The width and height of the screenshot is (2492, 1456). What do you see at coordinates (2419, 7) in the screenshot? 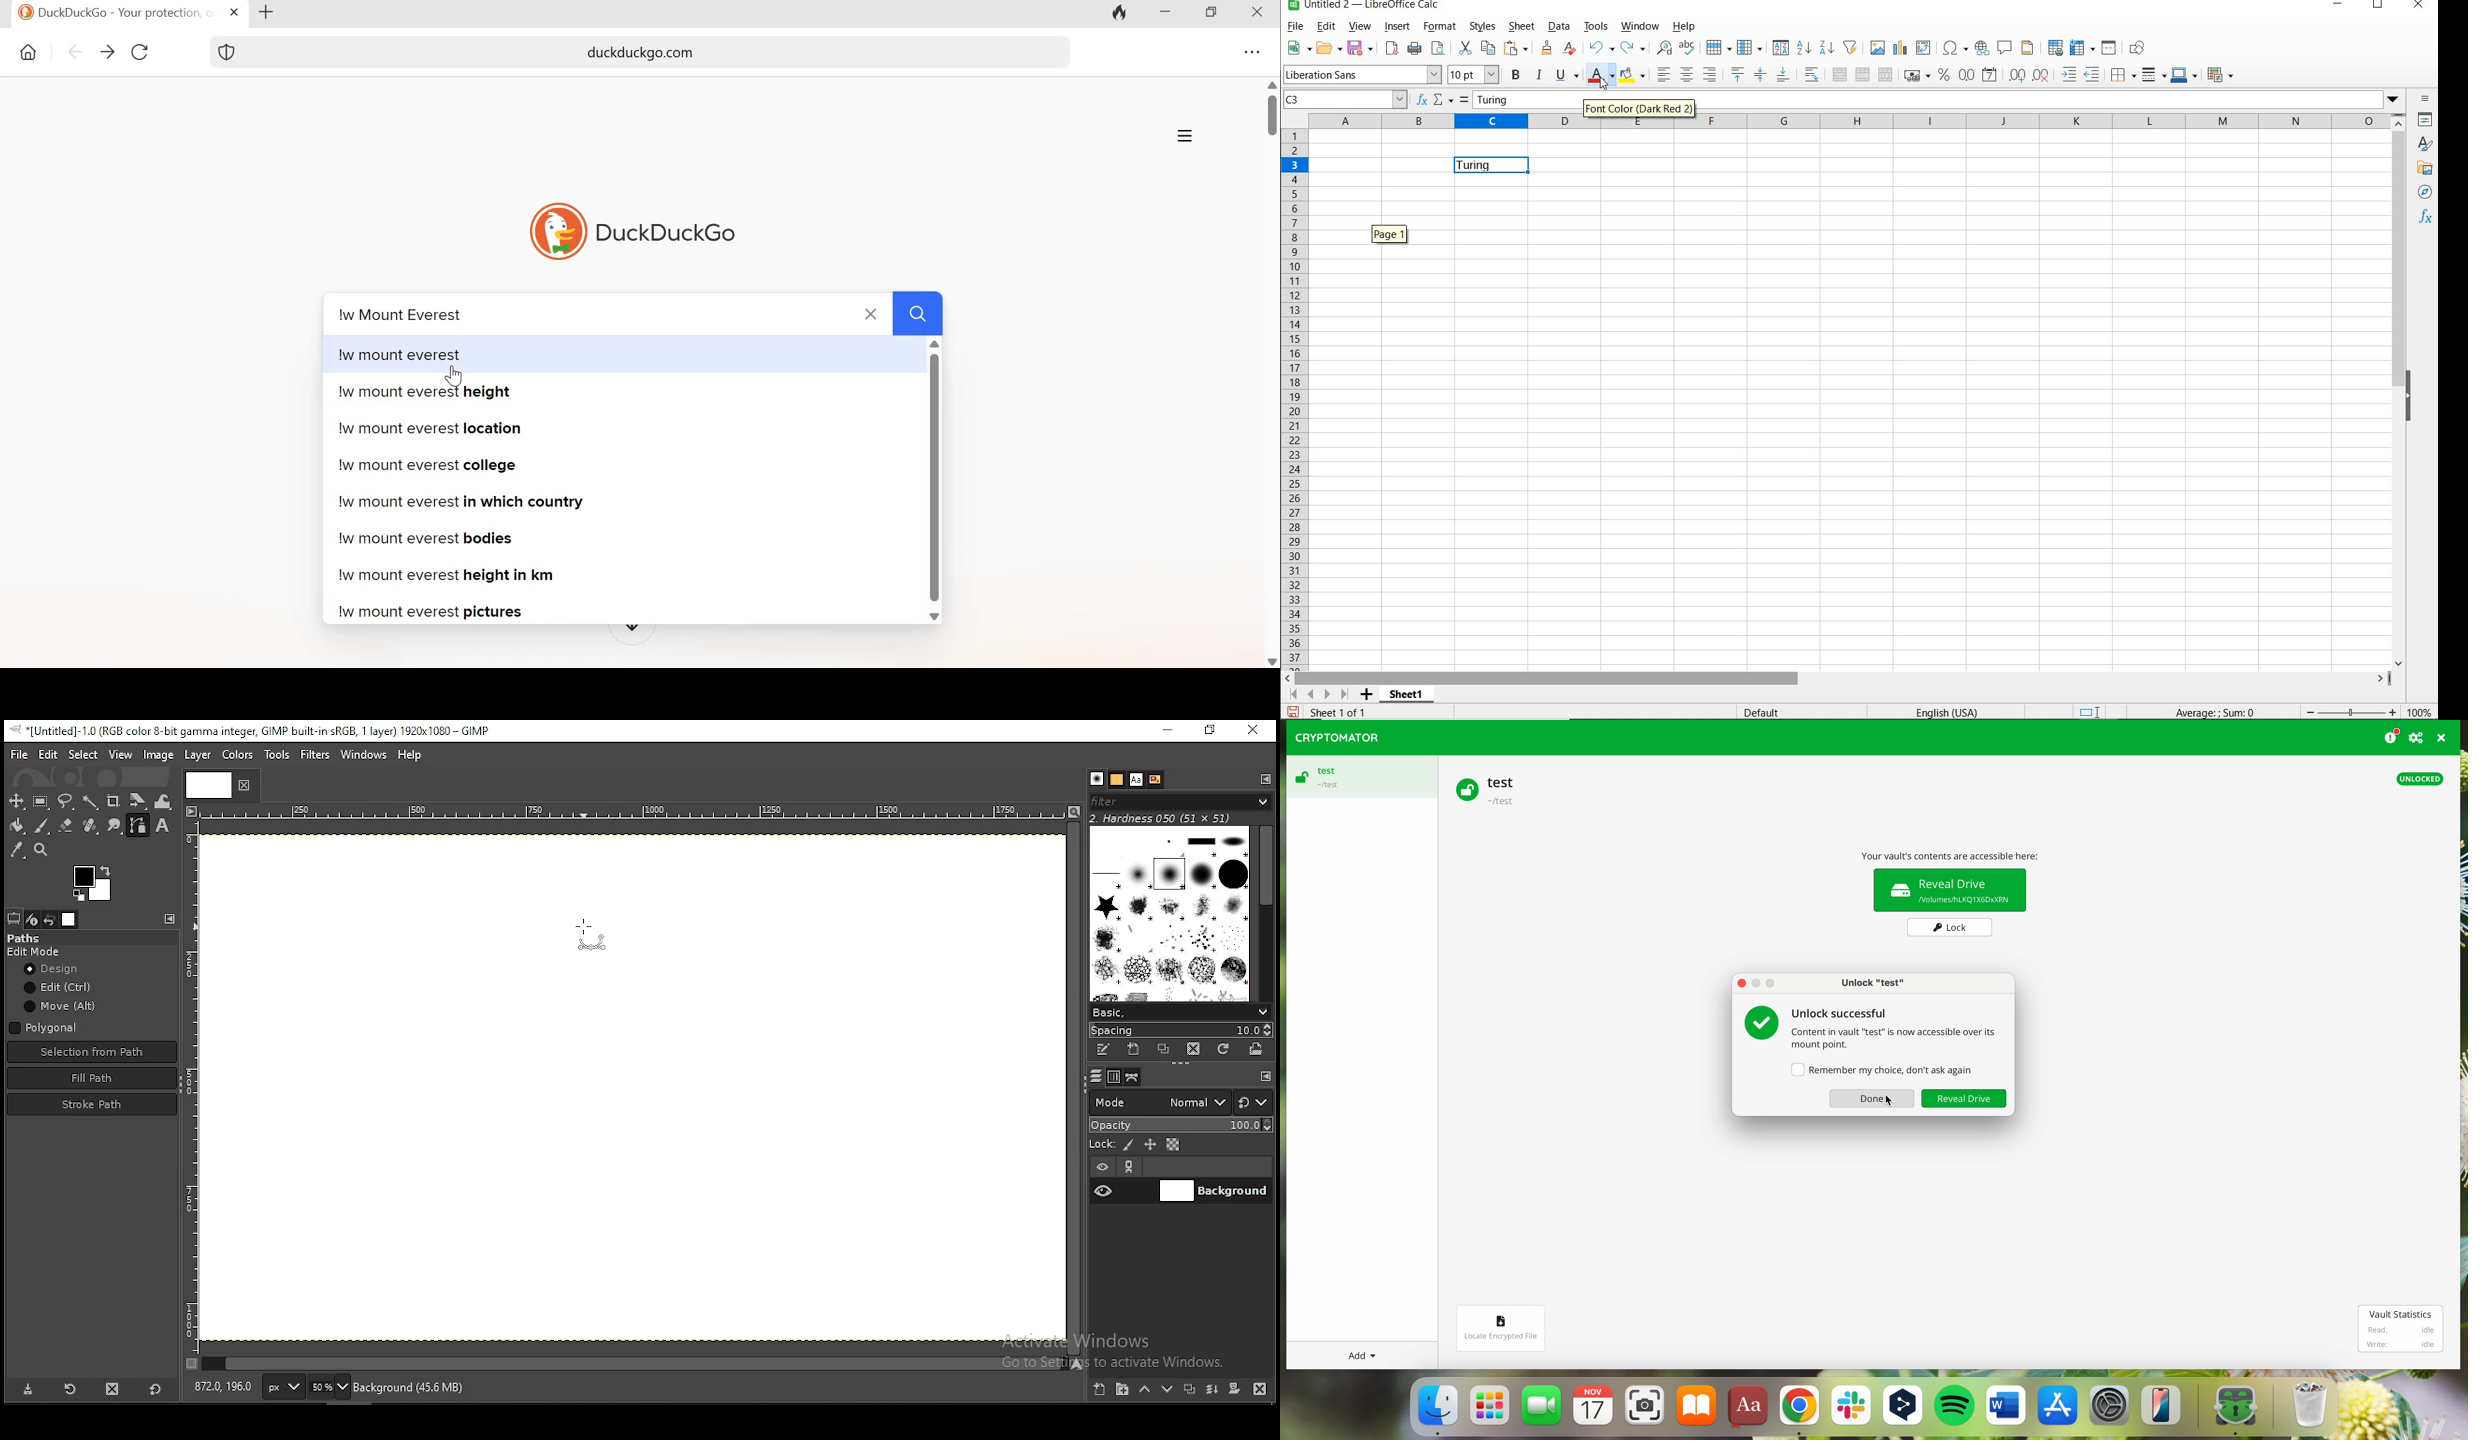
I see `CLOSE` at bounding box center [2419, 7].